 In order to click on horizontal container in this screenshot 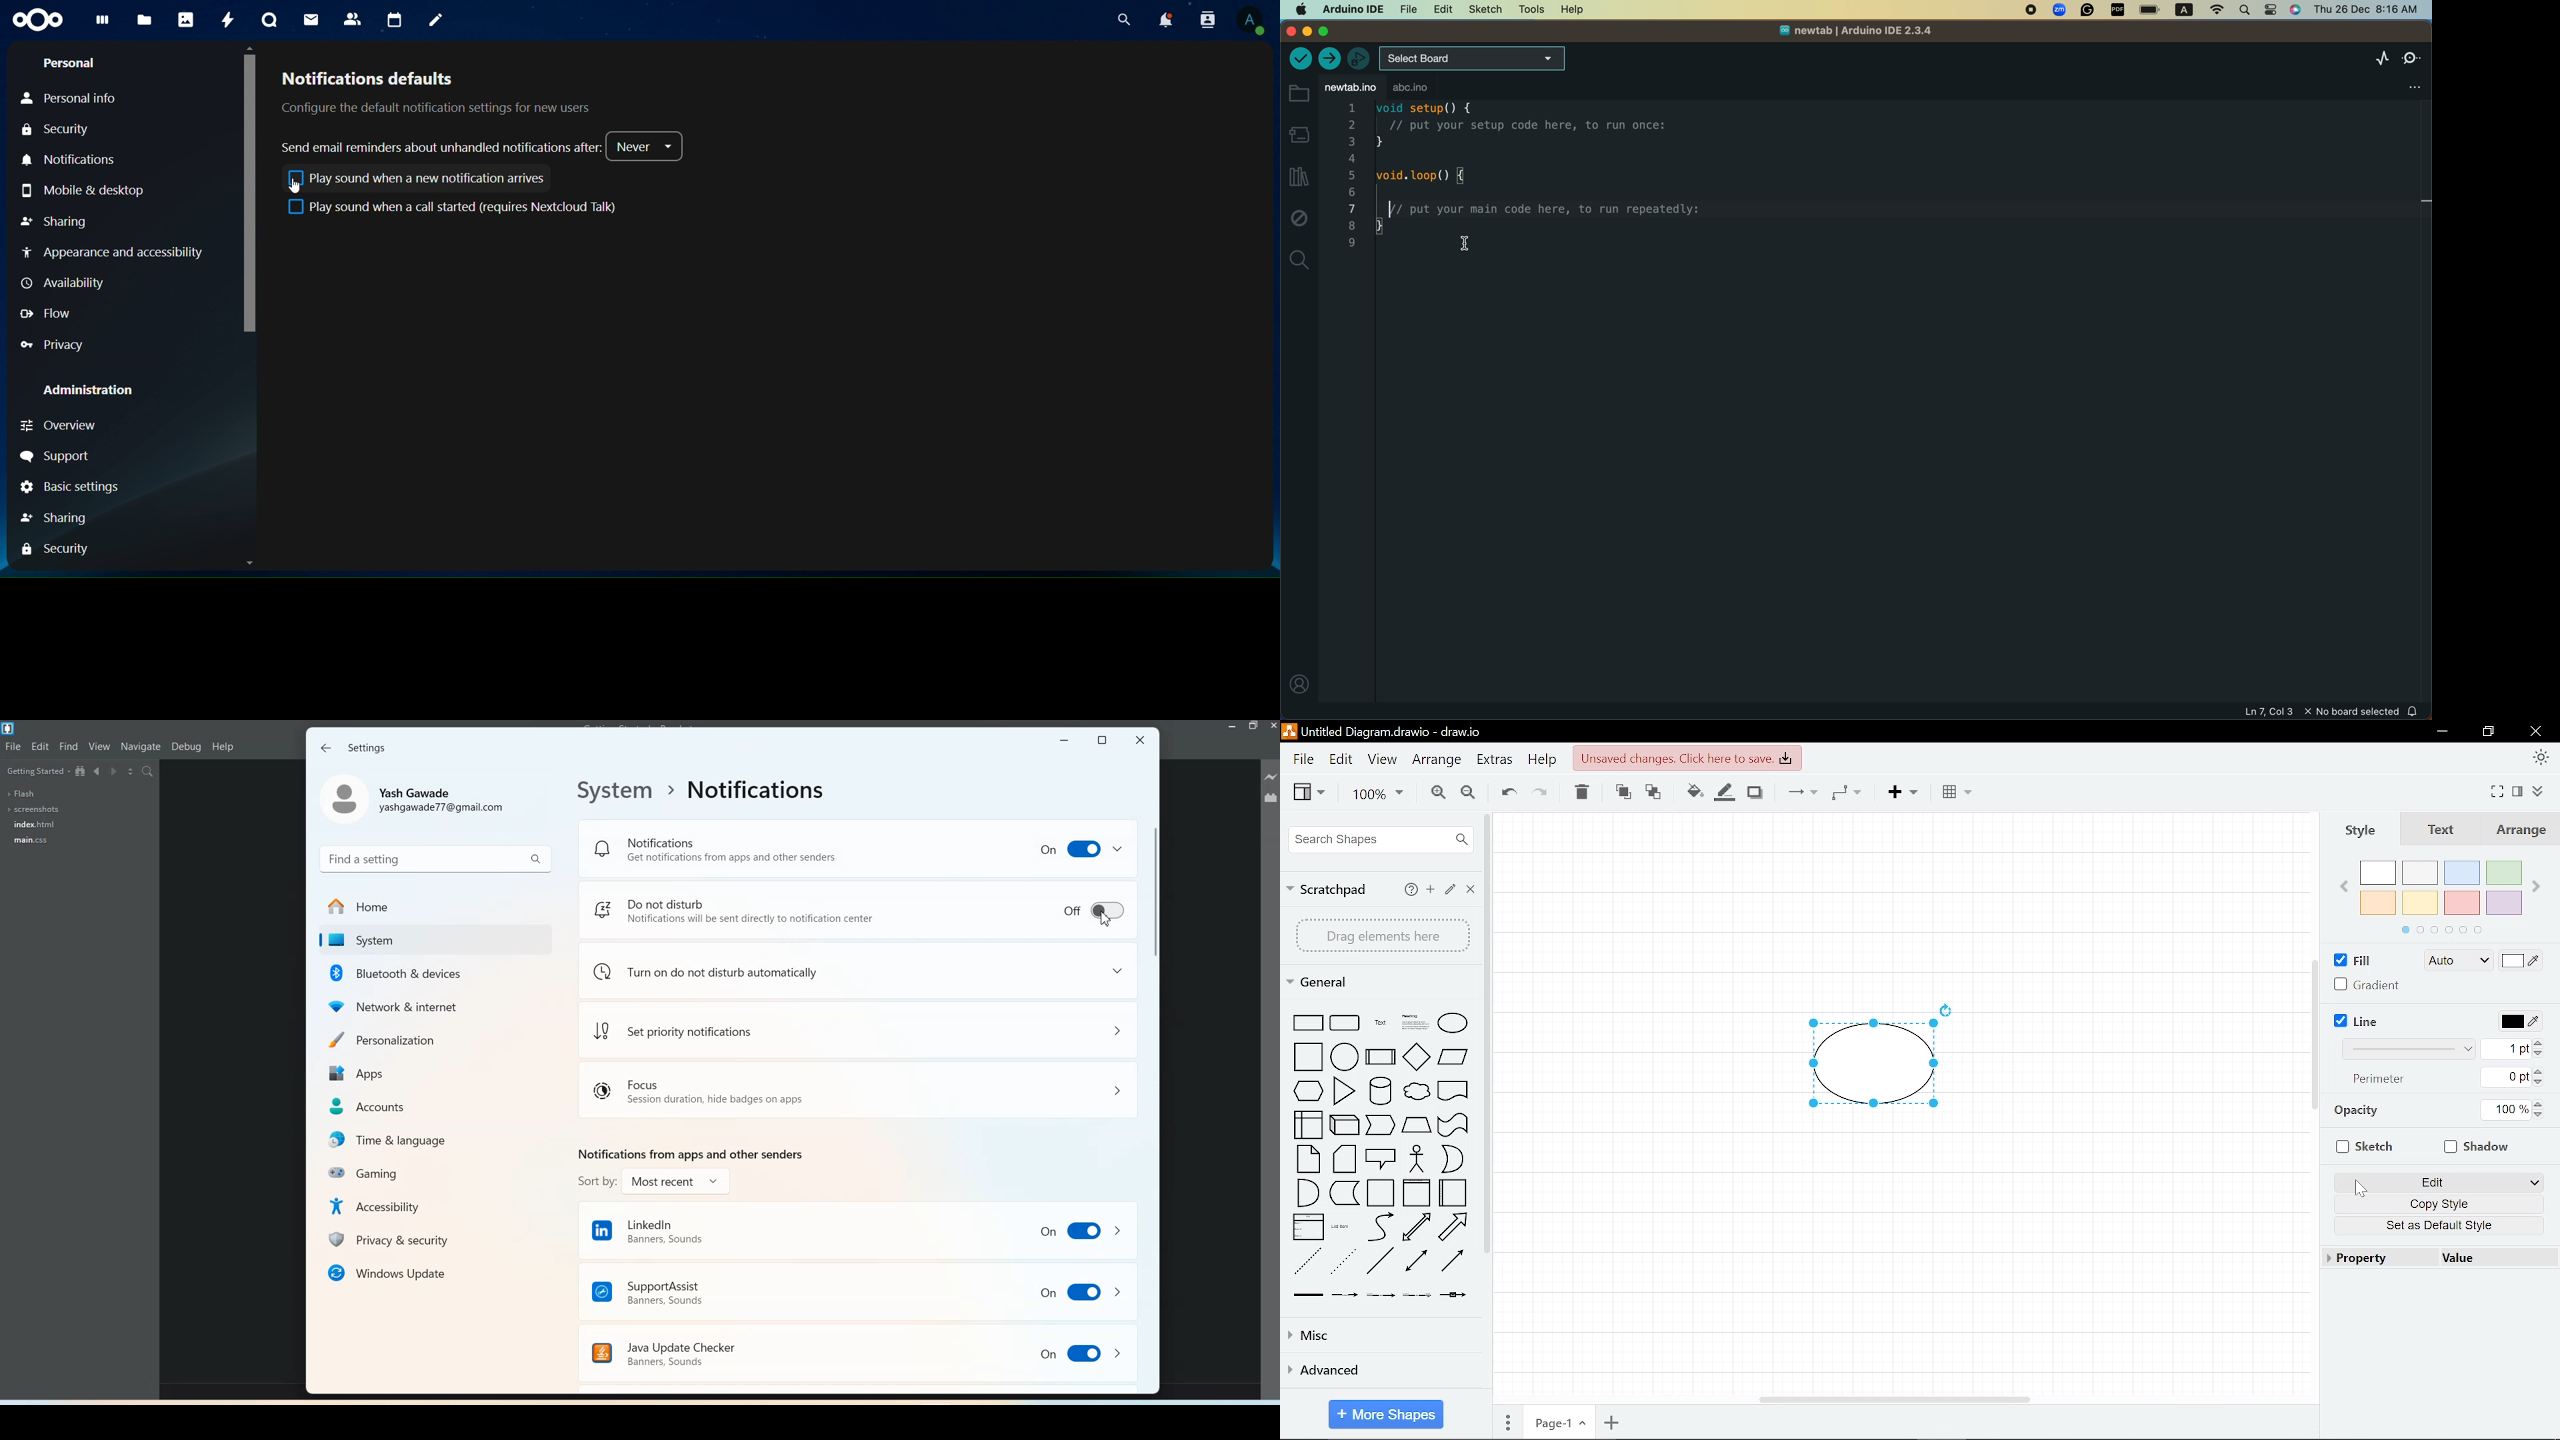, I will do `click(1454, 1193)`.